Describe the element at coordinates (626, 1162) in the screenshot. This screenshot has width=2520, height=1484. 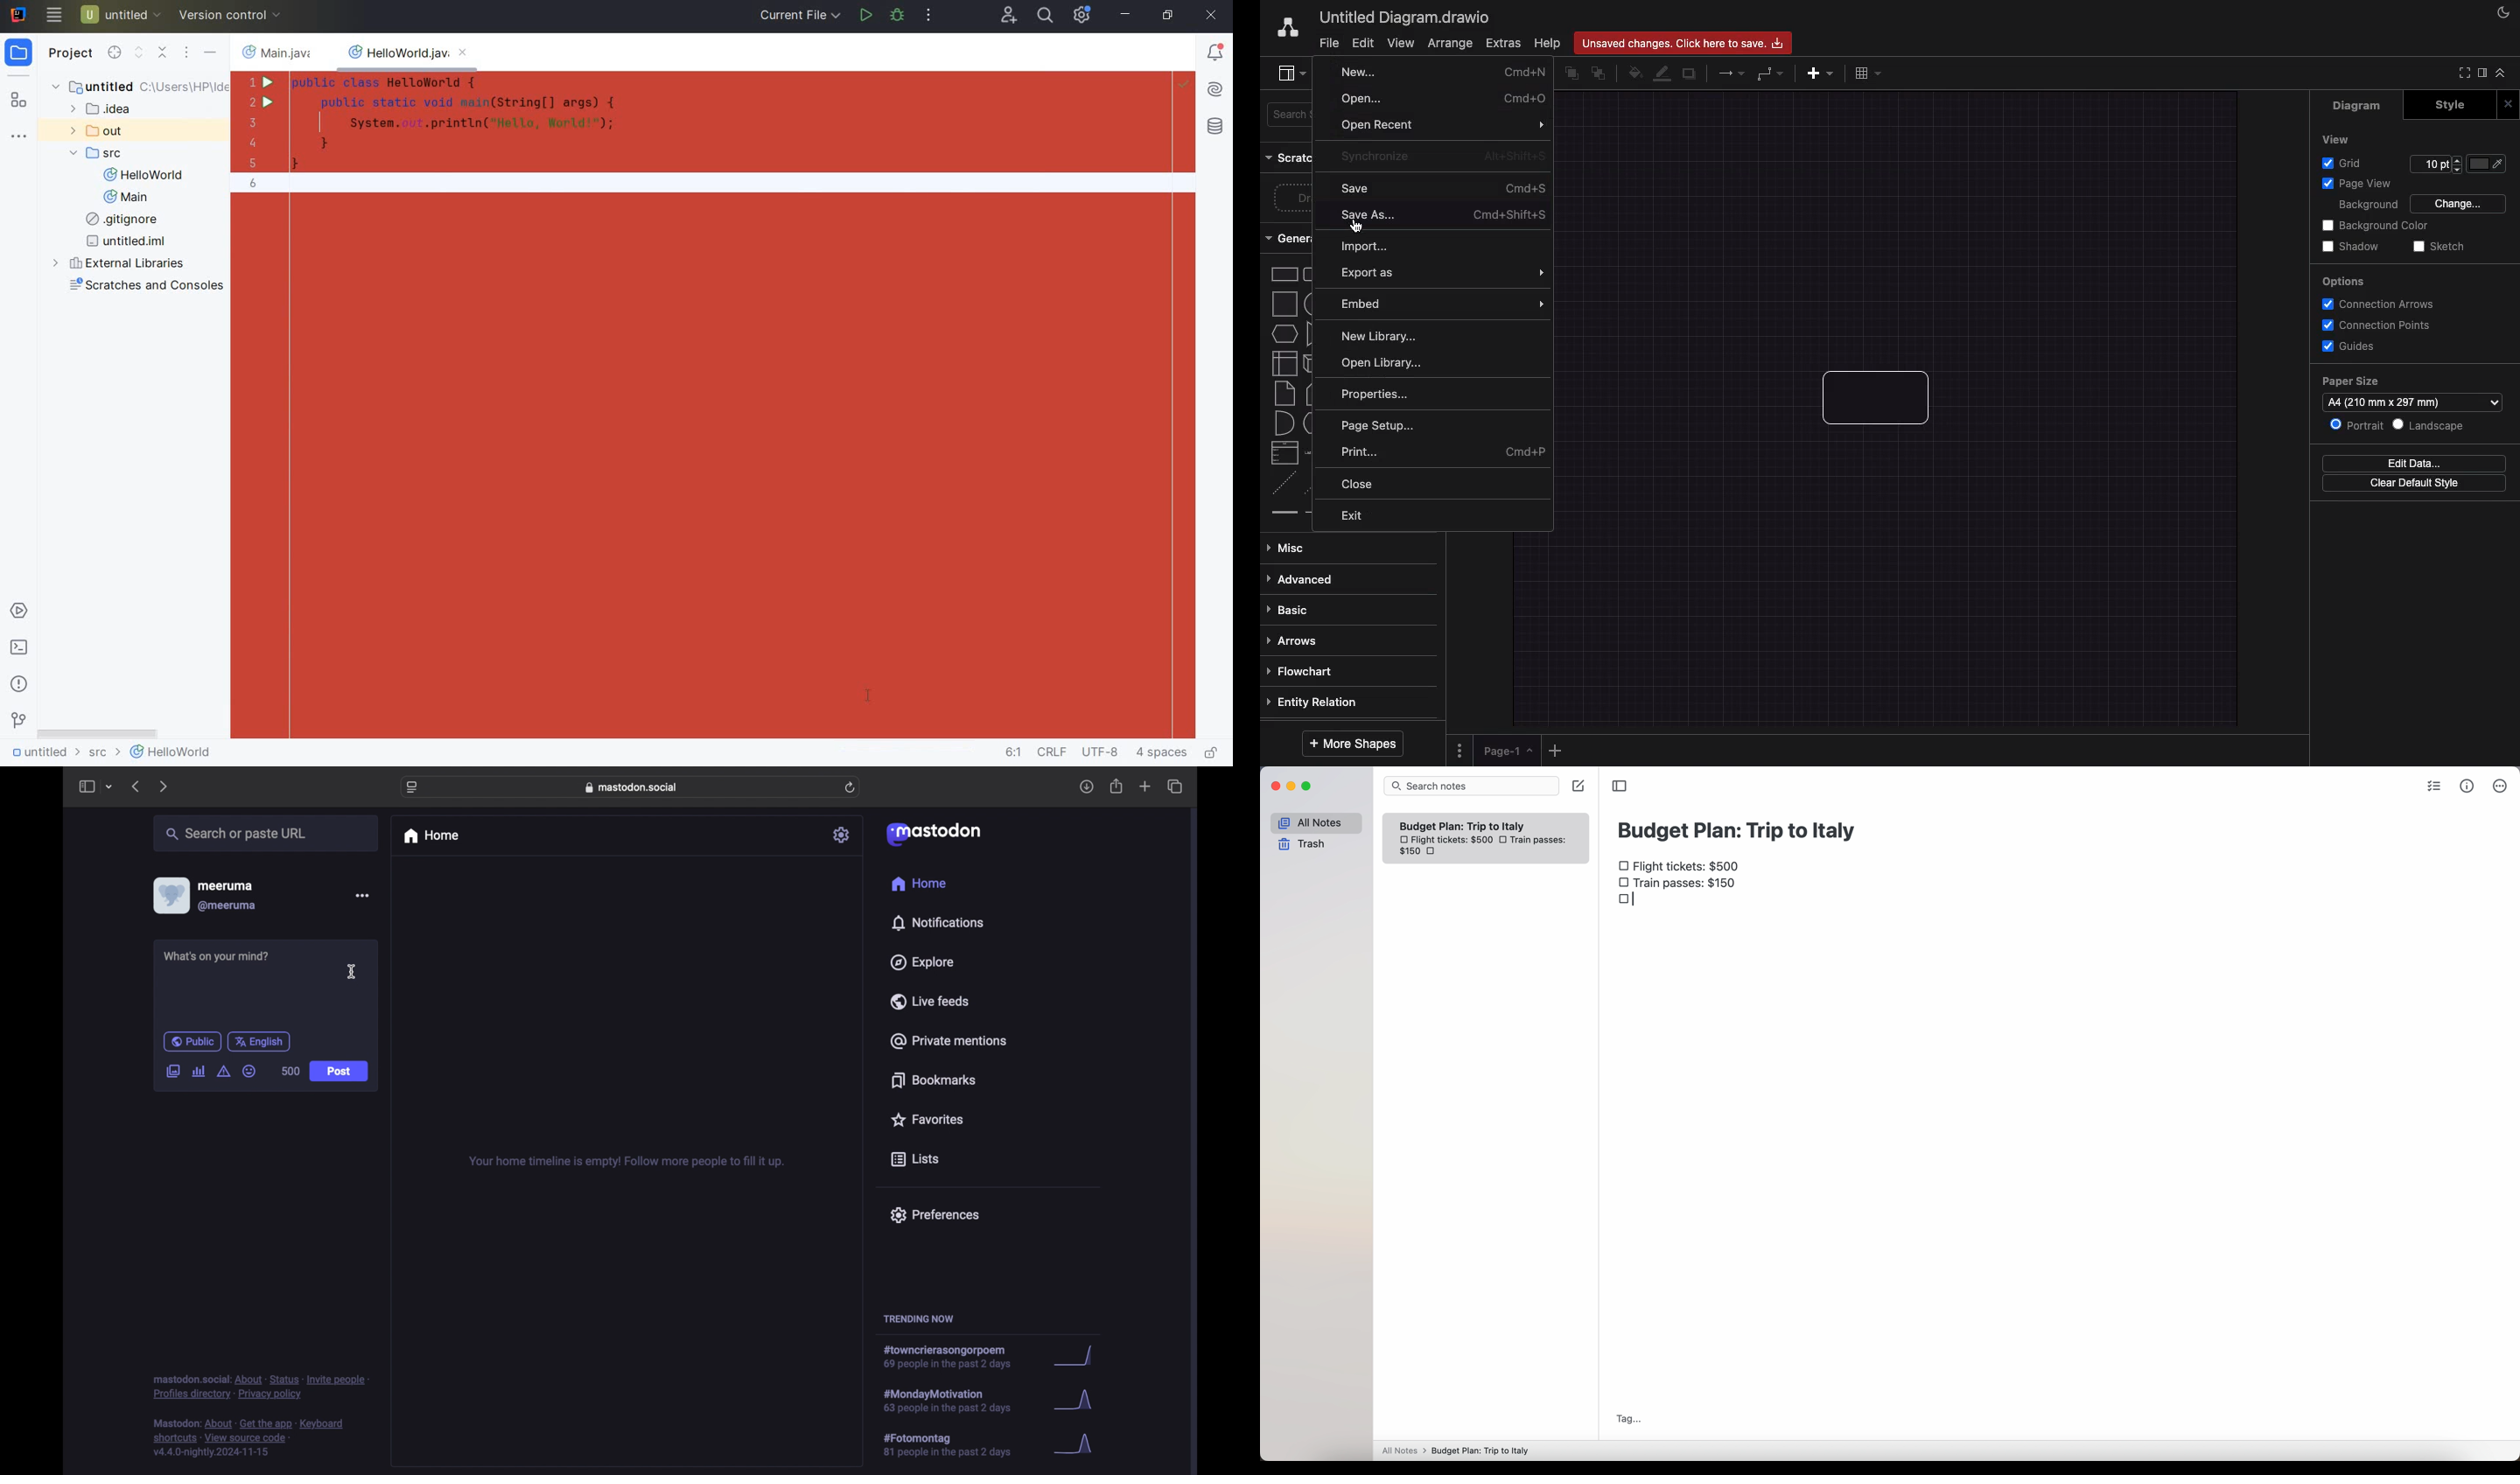
I see `your home timeline is empty! follow more people to fill it up` at that location.